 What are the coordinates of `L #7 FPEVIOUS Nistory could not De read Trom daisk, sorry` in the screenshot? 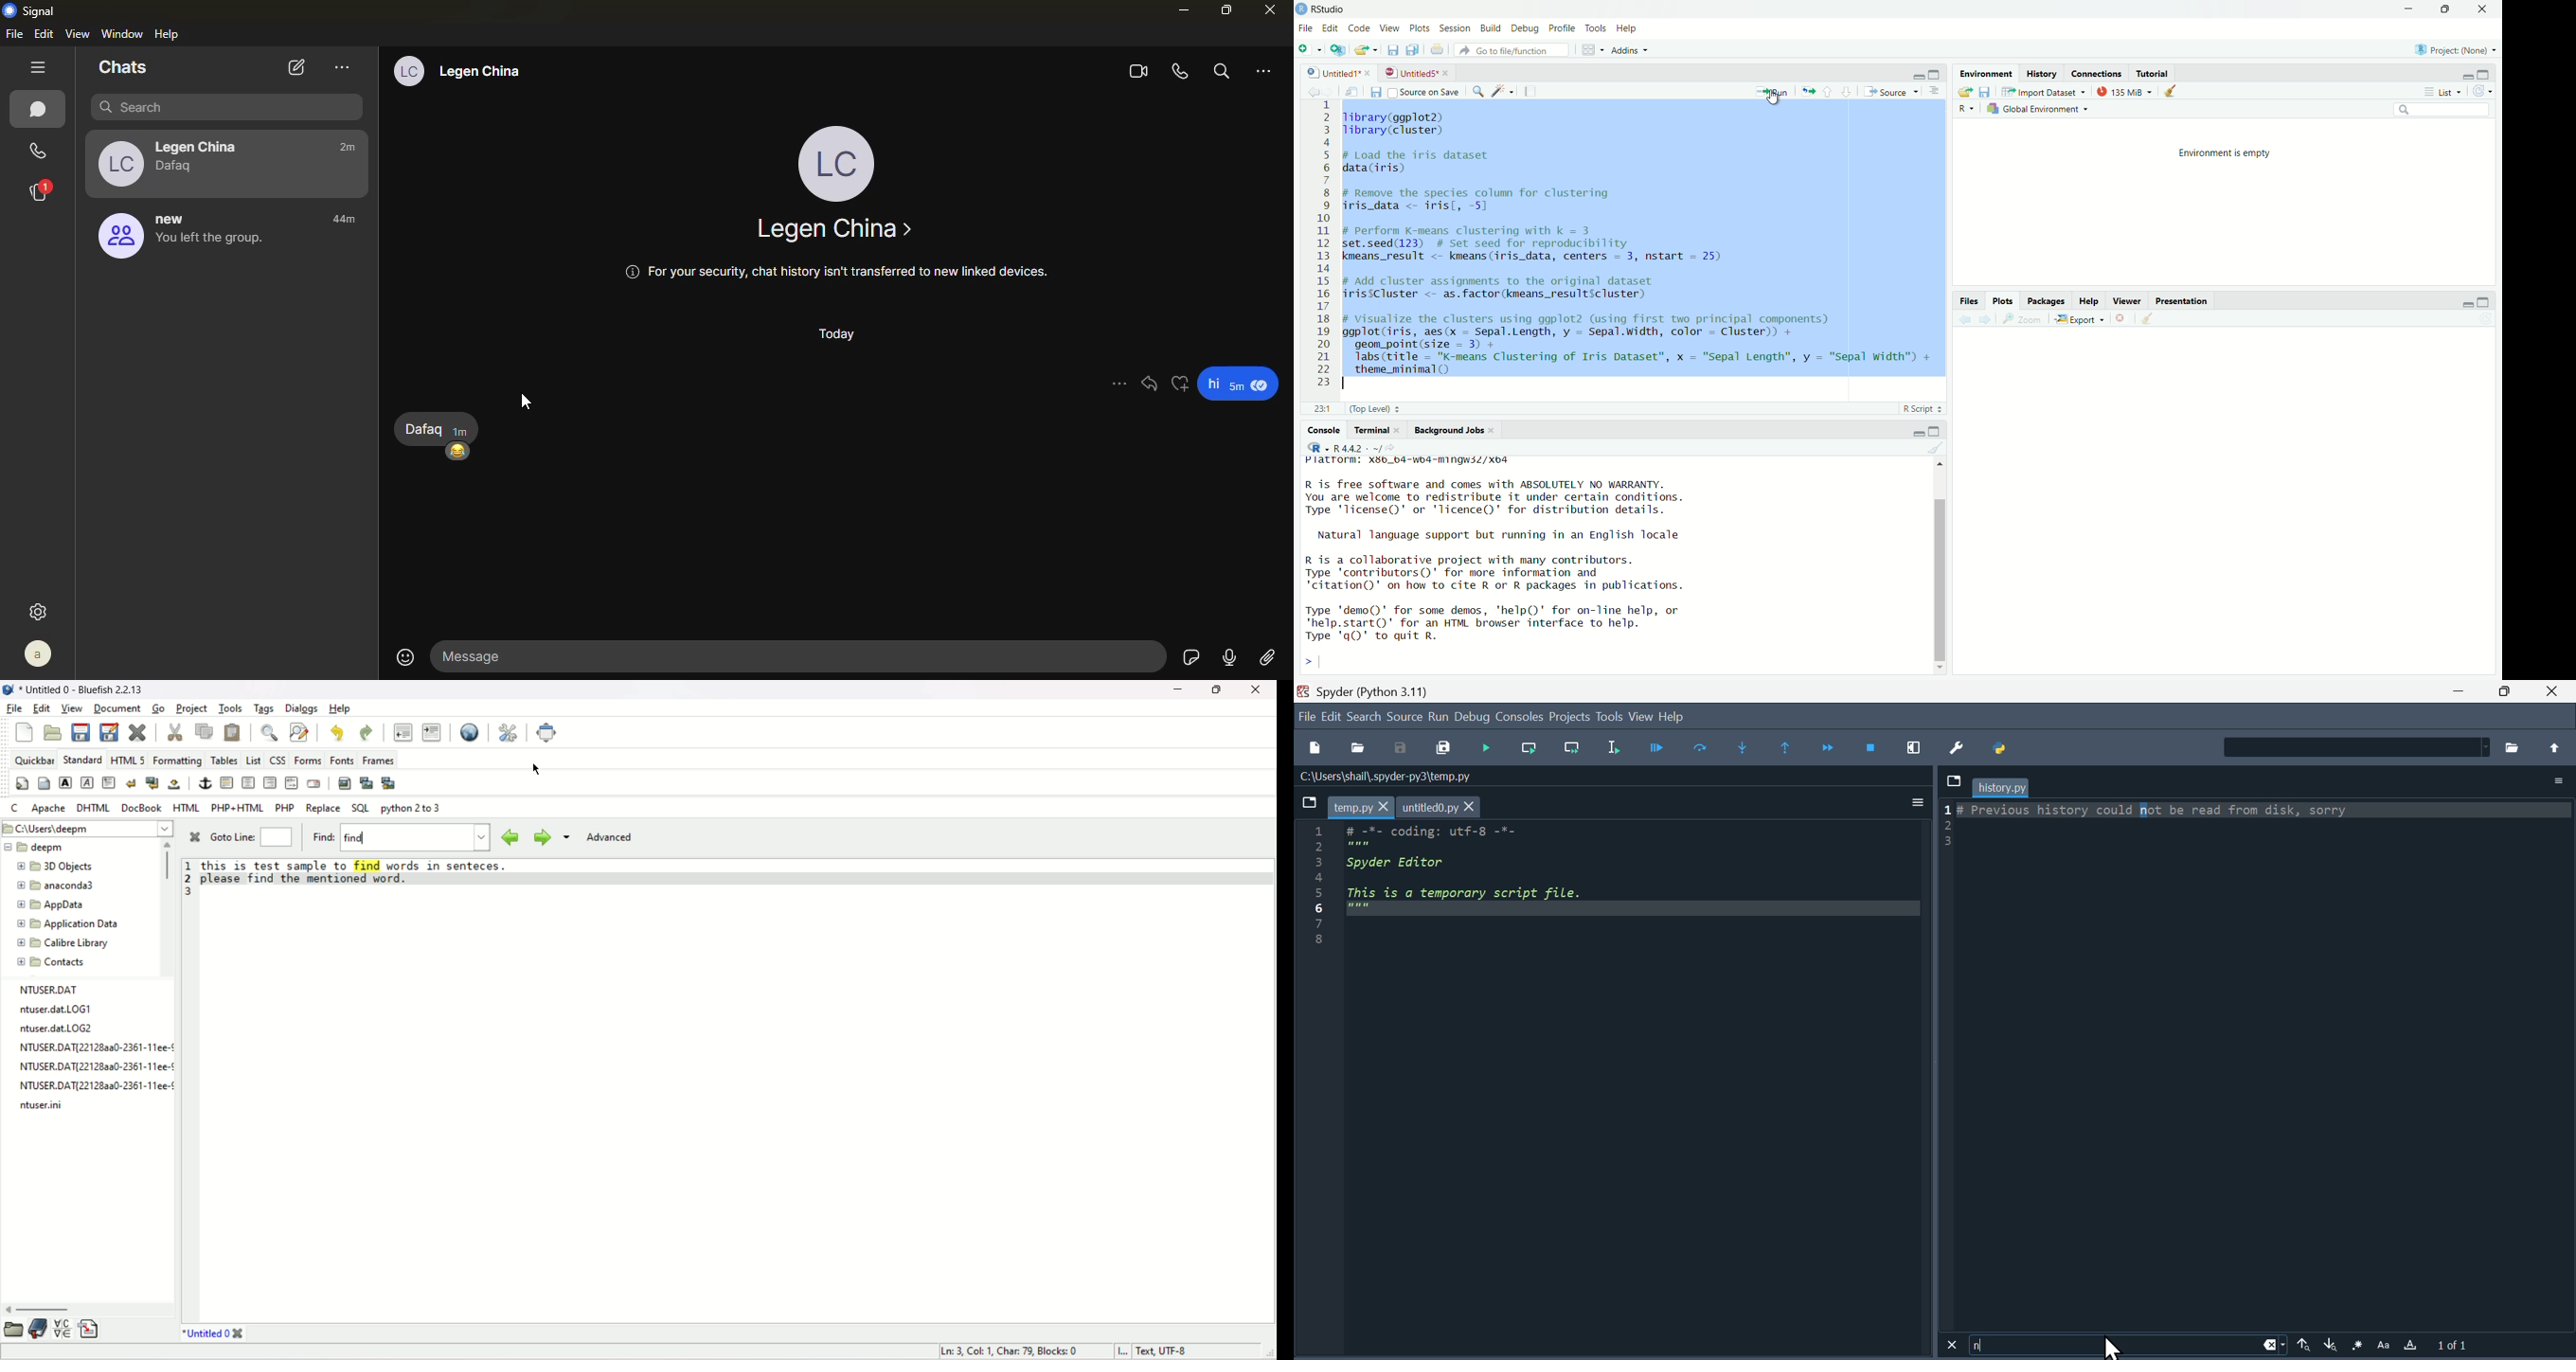 It's located at (2162, 810).